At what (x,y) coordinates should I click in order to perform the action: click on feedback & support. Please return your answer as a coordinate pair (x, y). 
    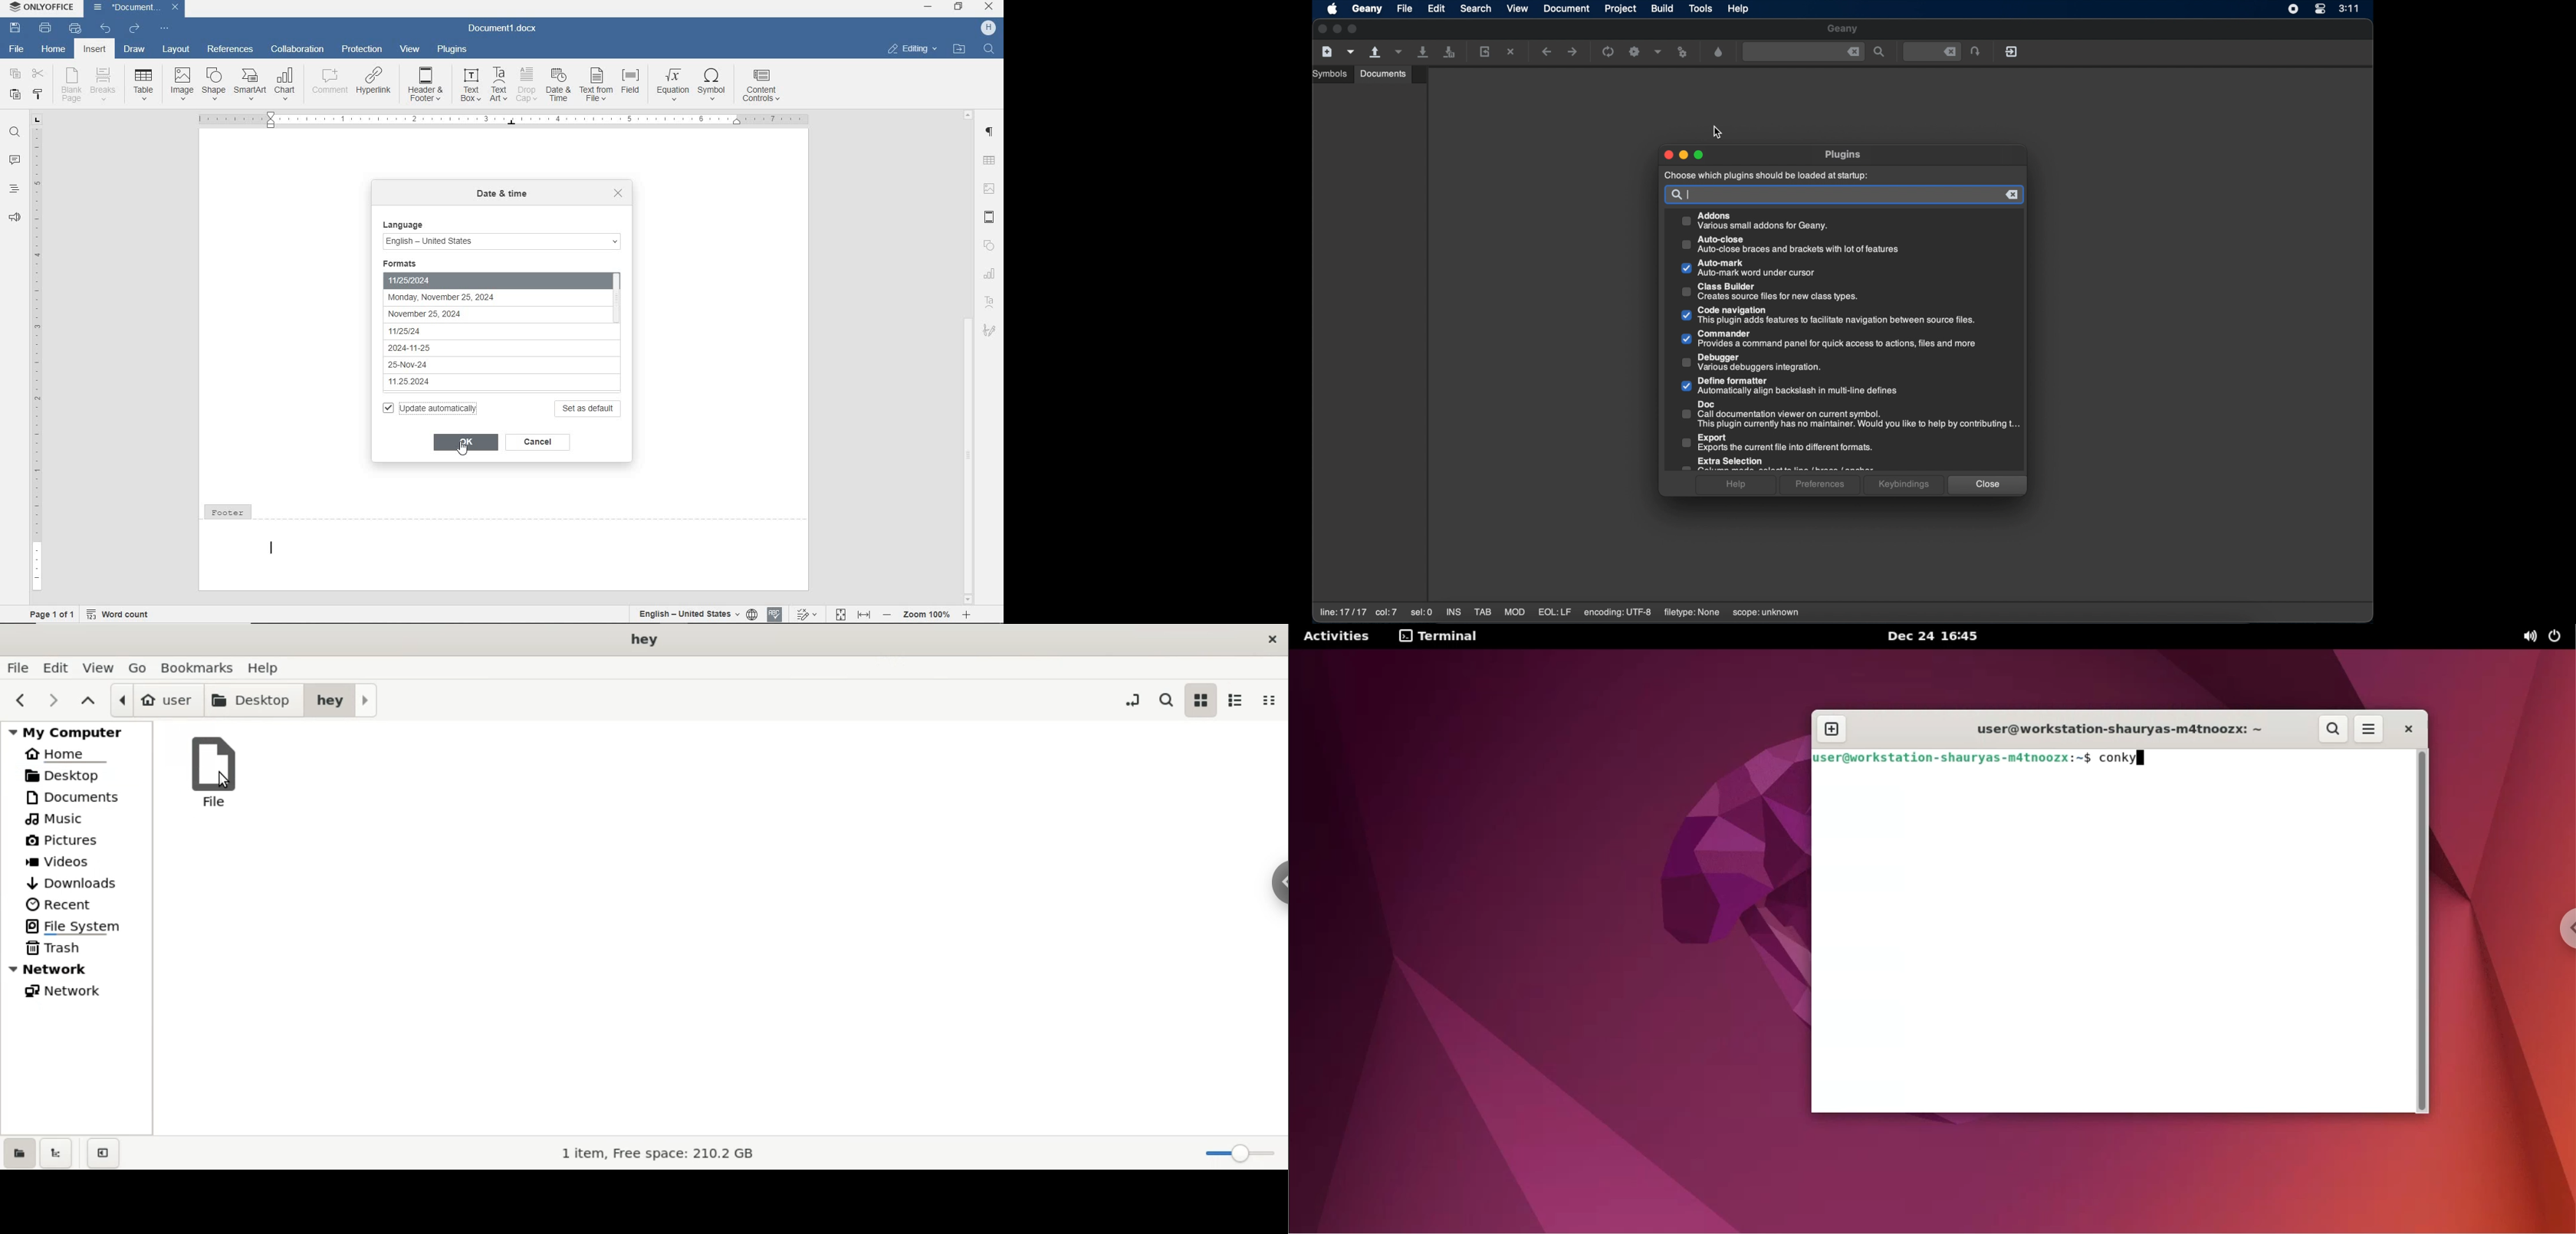
    Looking at the image, I should click on (14, 216).